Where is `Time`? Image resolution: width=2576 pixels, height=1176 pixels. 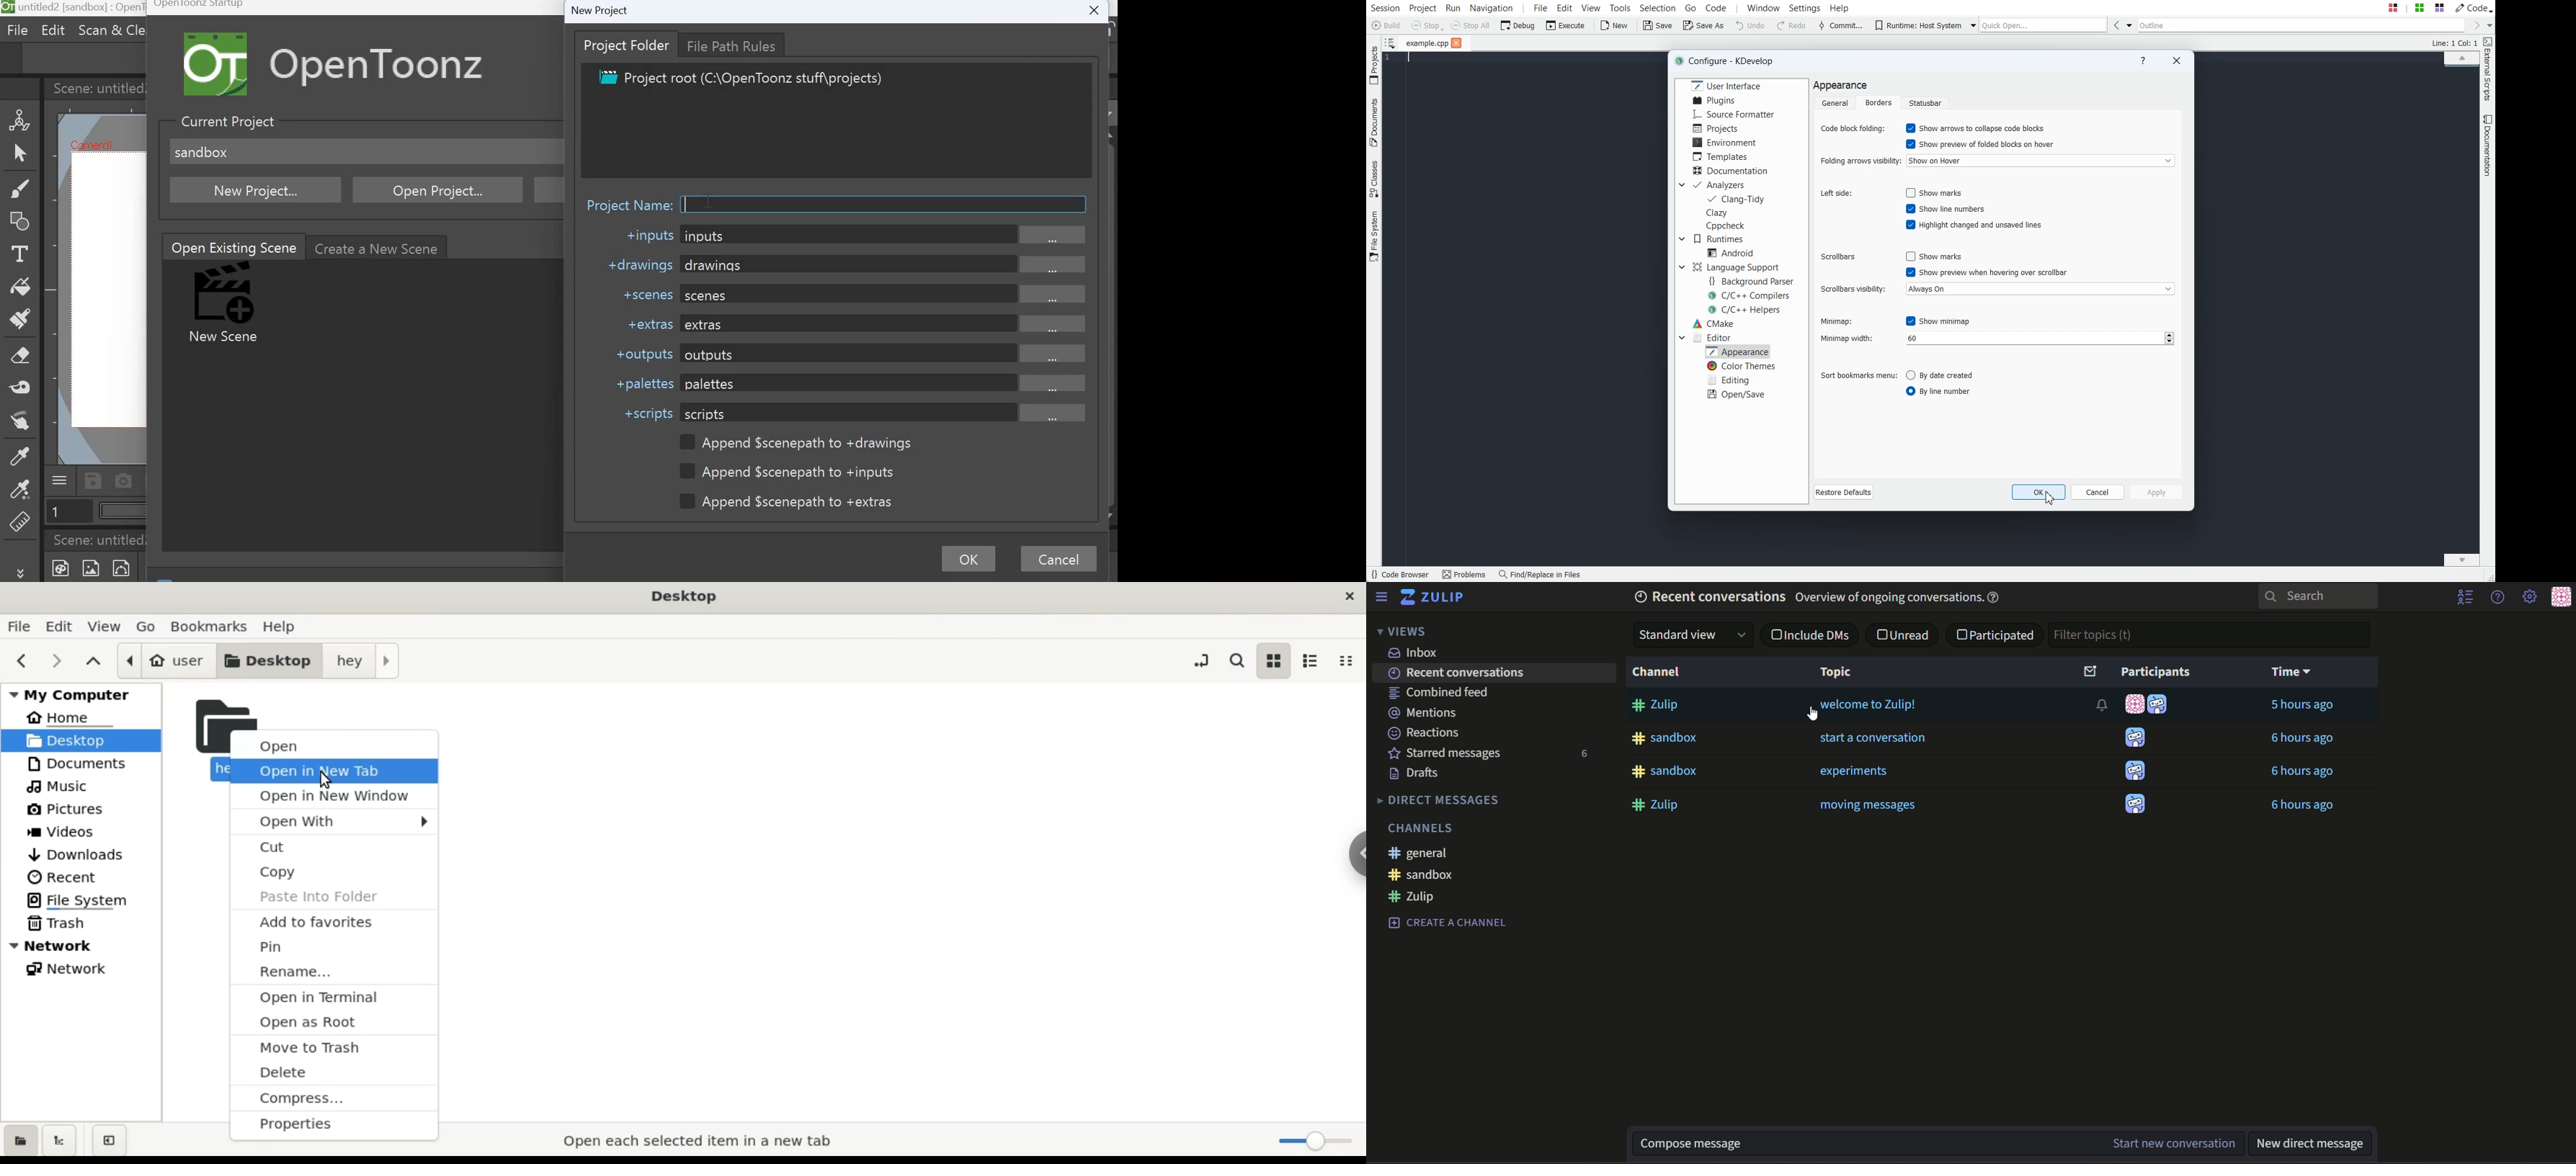 Time is located at coordinates (2294, 671).